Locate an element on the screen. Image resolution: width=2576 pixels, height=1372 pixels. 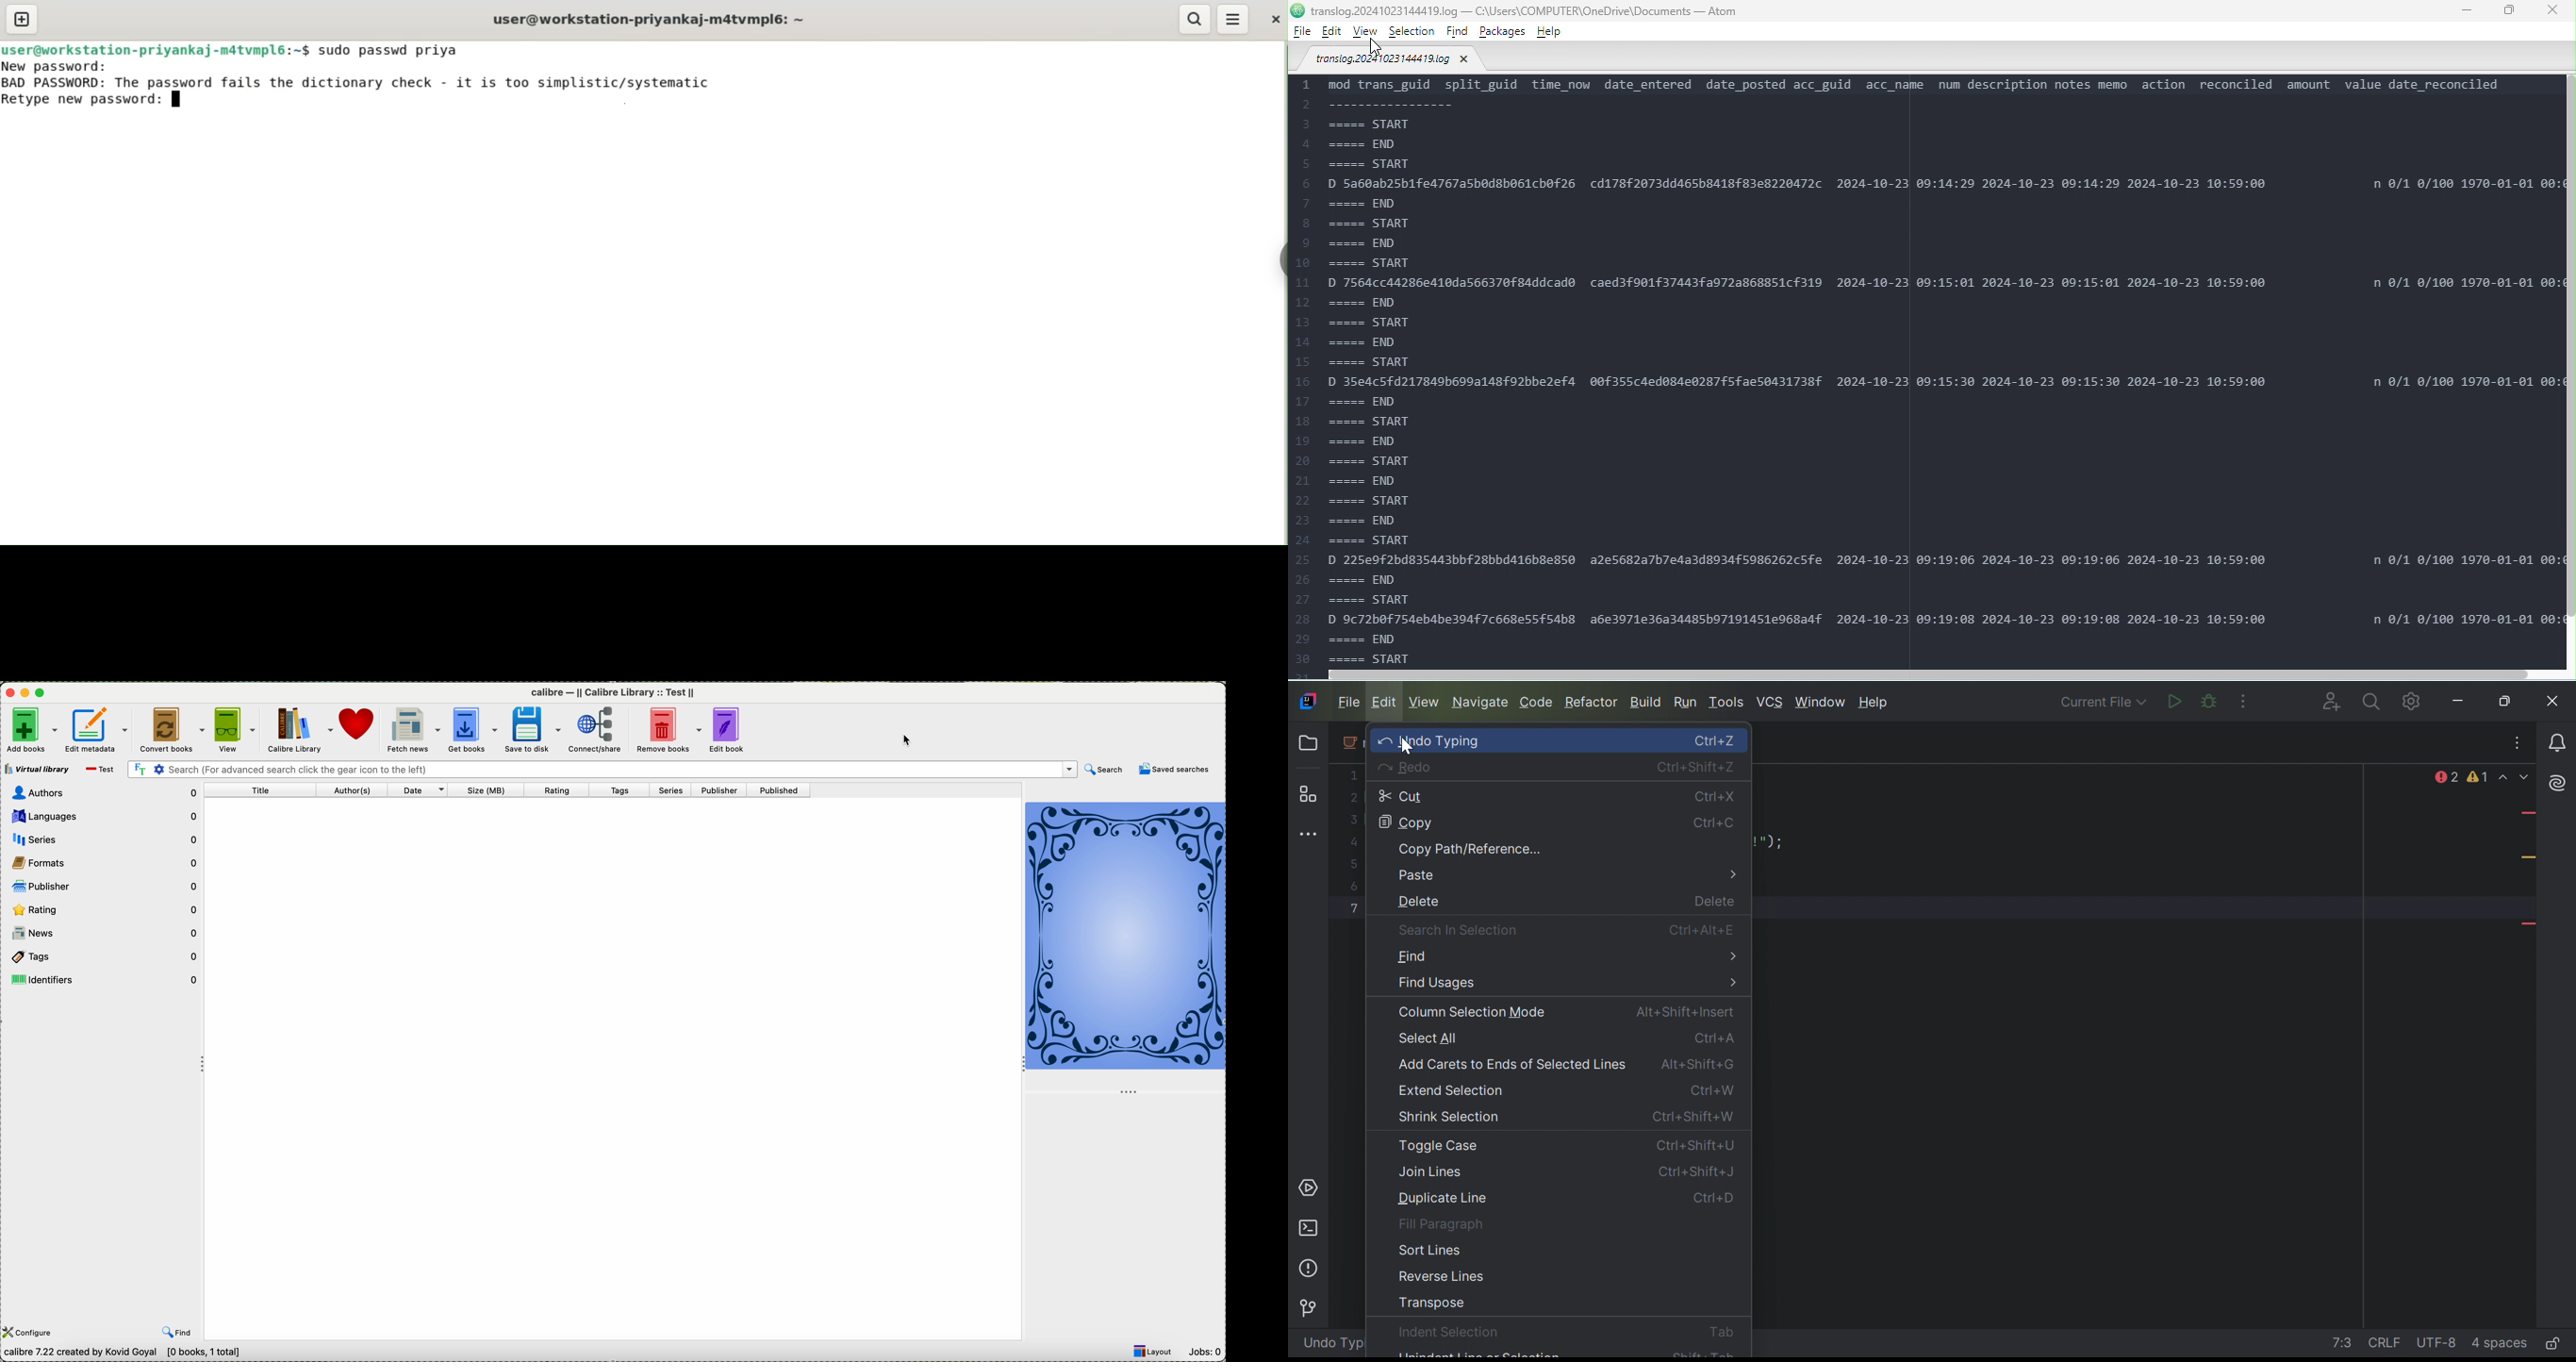
Callibre 7.22 created by Kavid Goyal [one book,1 selected] is located at coordinates (134, 1353).